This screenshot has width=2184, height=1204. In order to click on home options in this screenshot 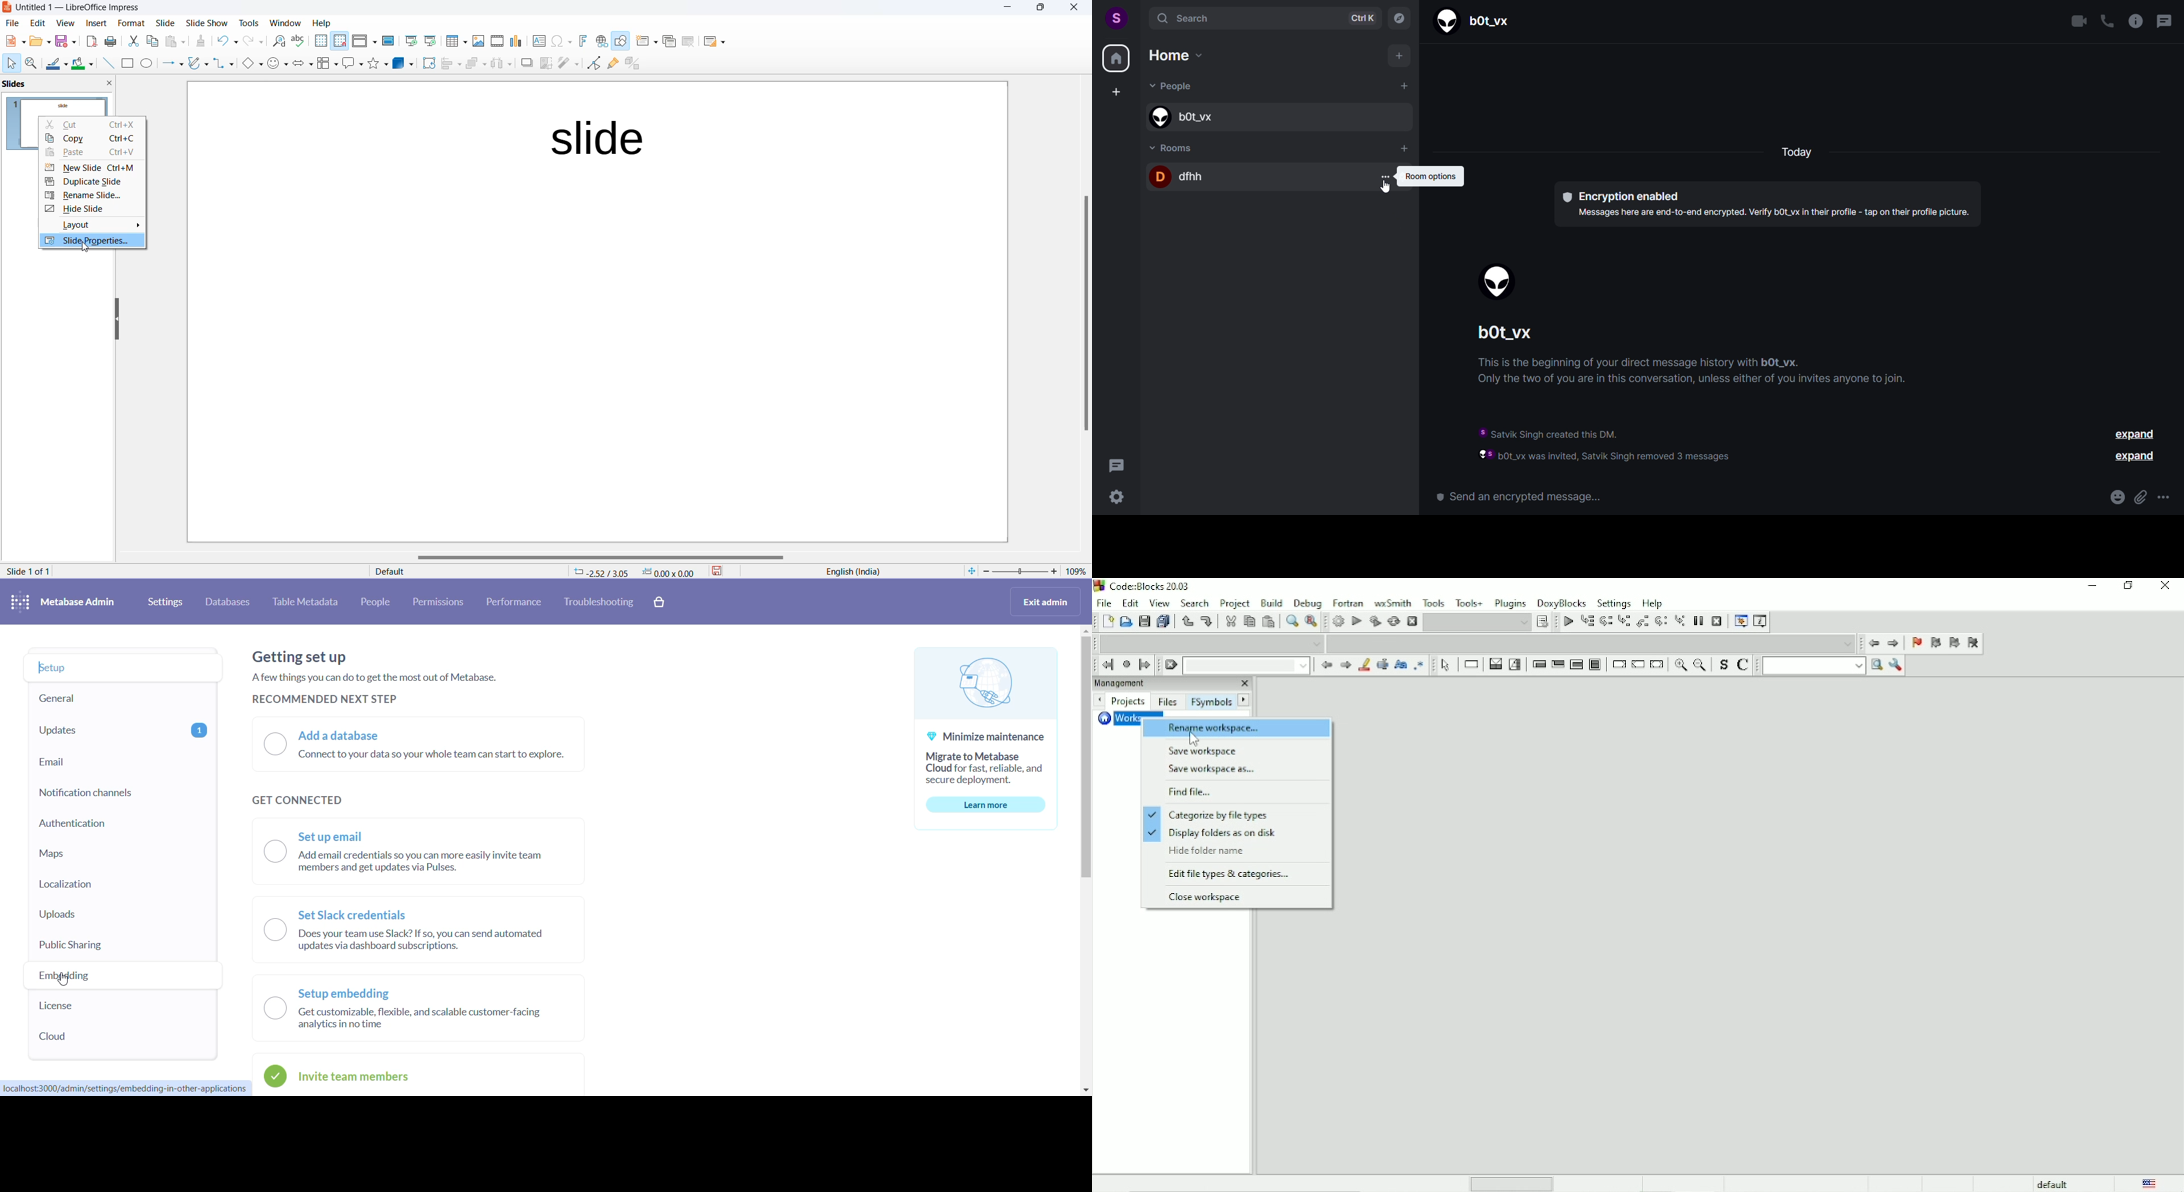, I will do `click(1185, 58)`.